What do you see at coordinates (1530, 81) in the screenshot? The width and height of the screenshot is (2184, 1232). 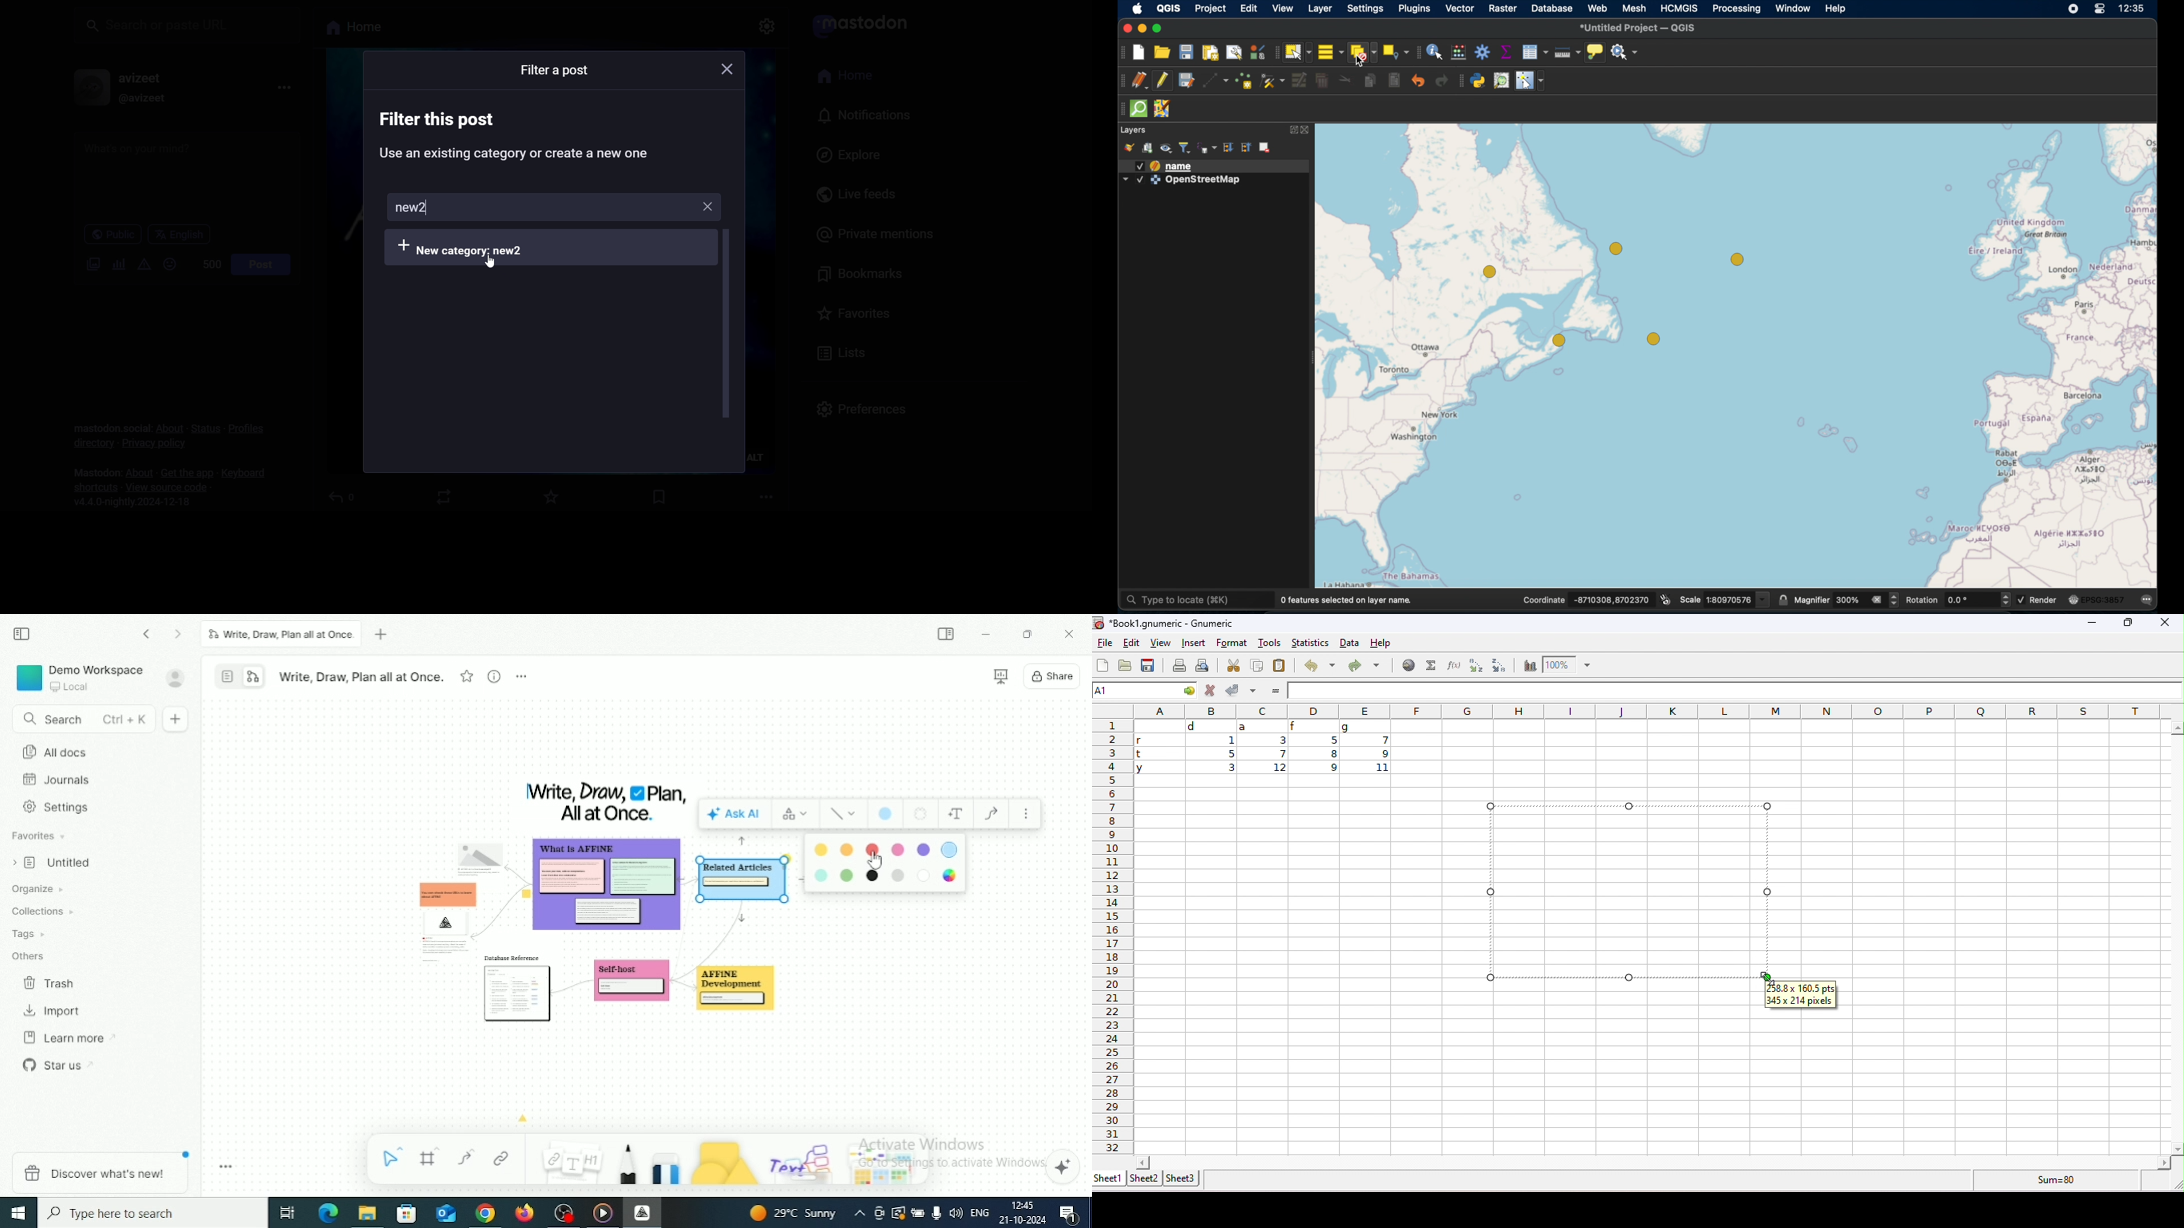 I see `switches mouse to a configurable pointer` at bounding box center [1530, 81].